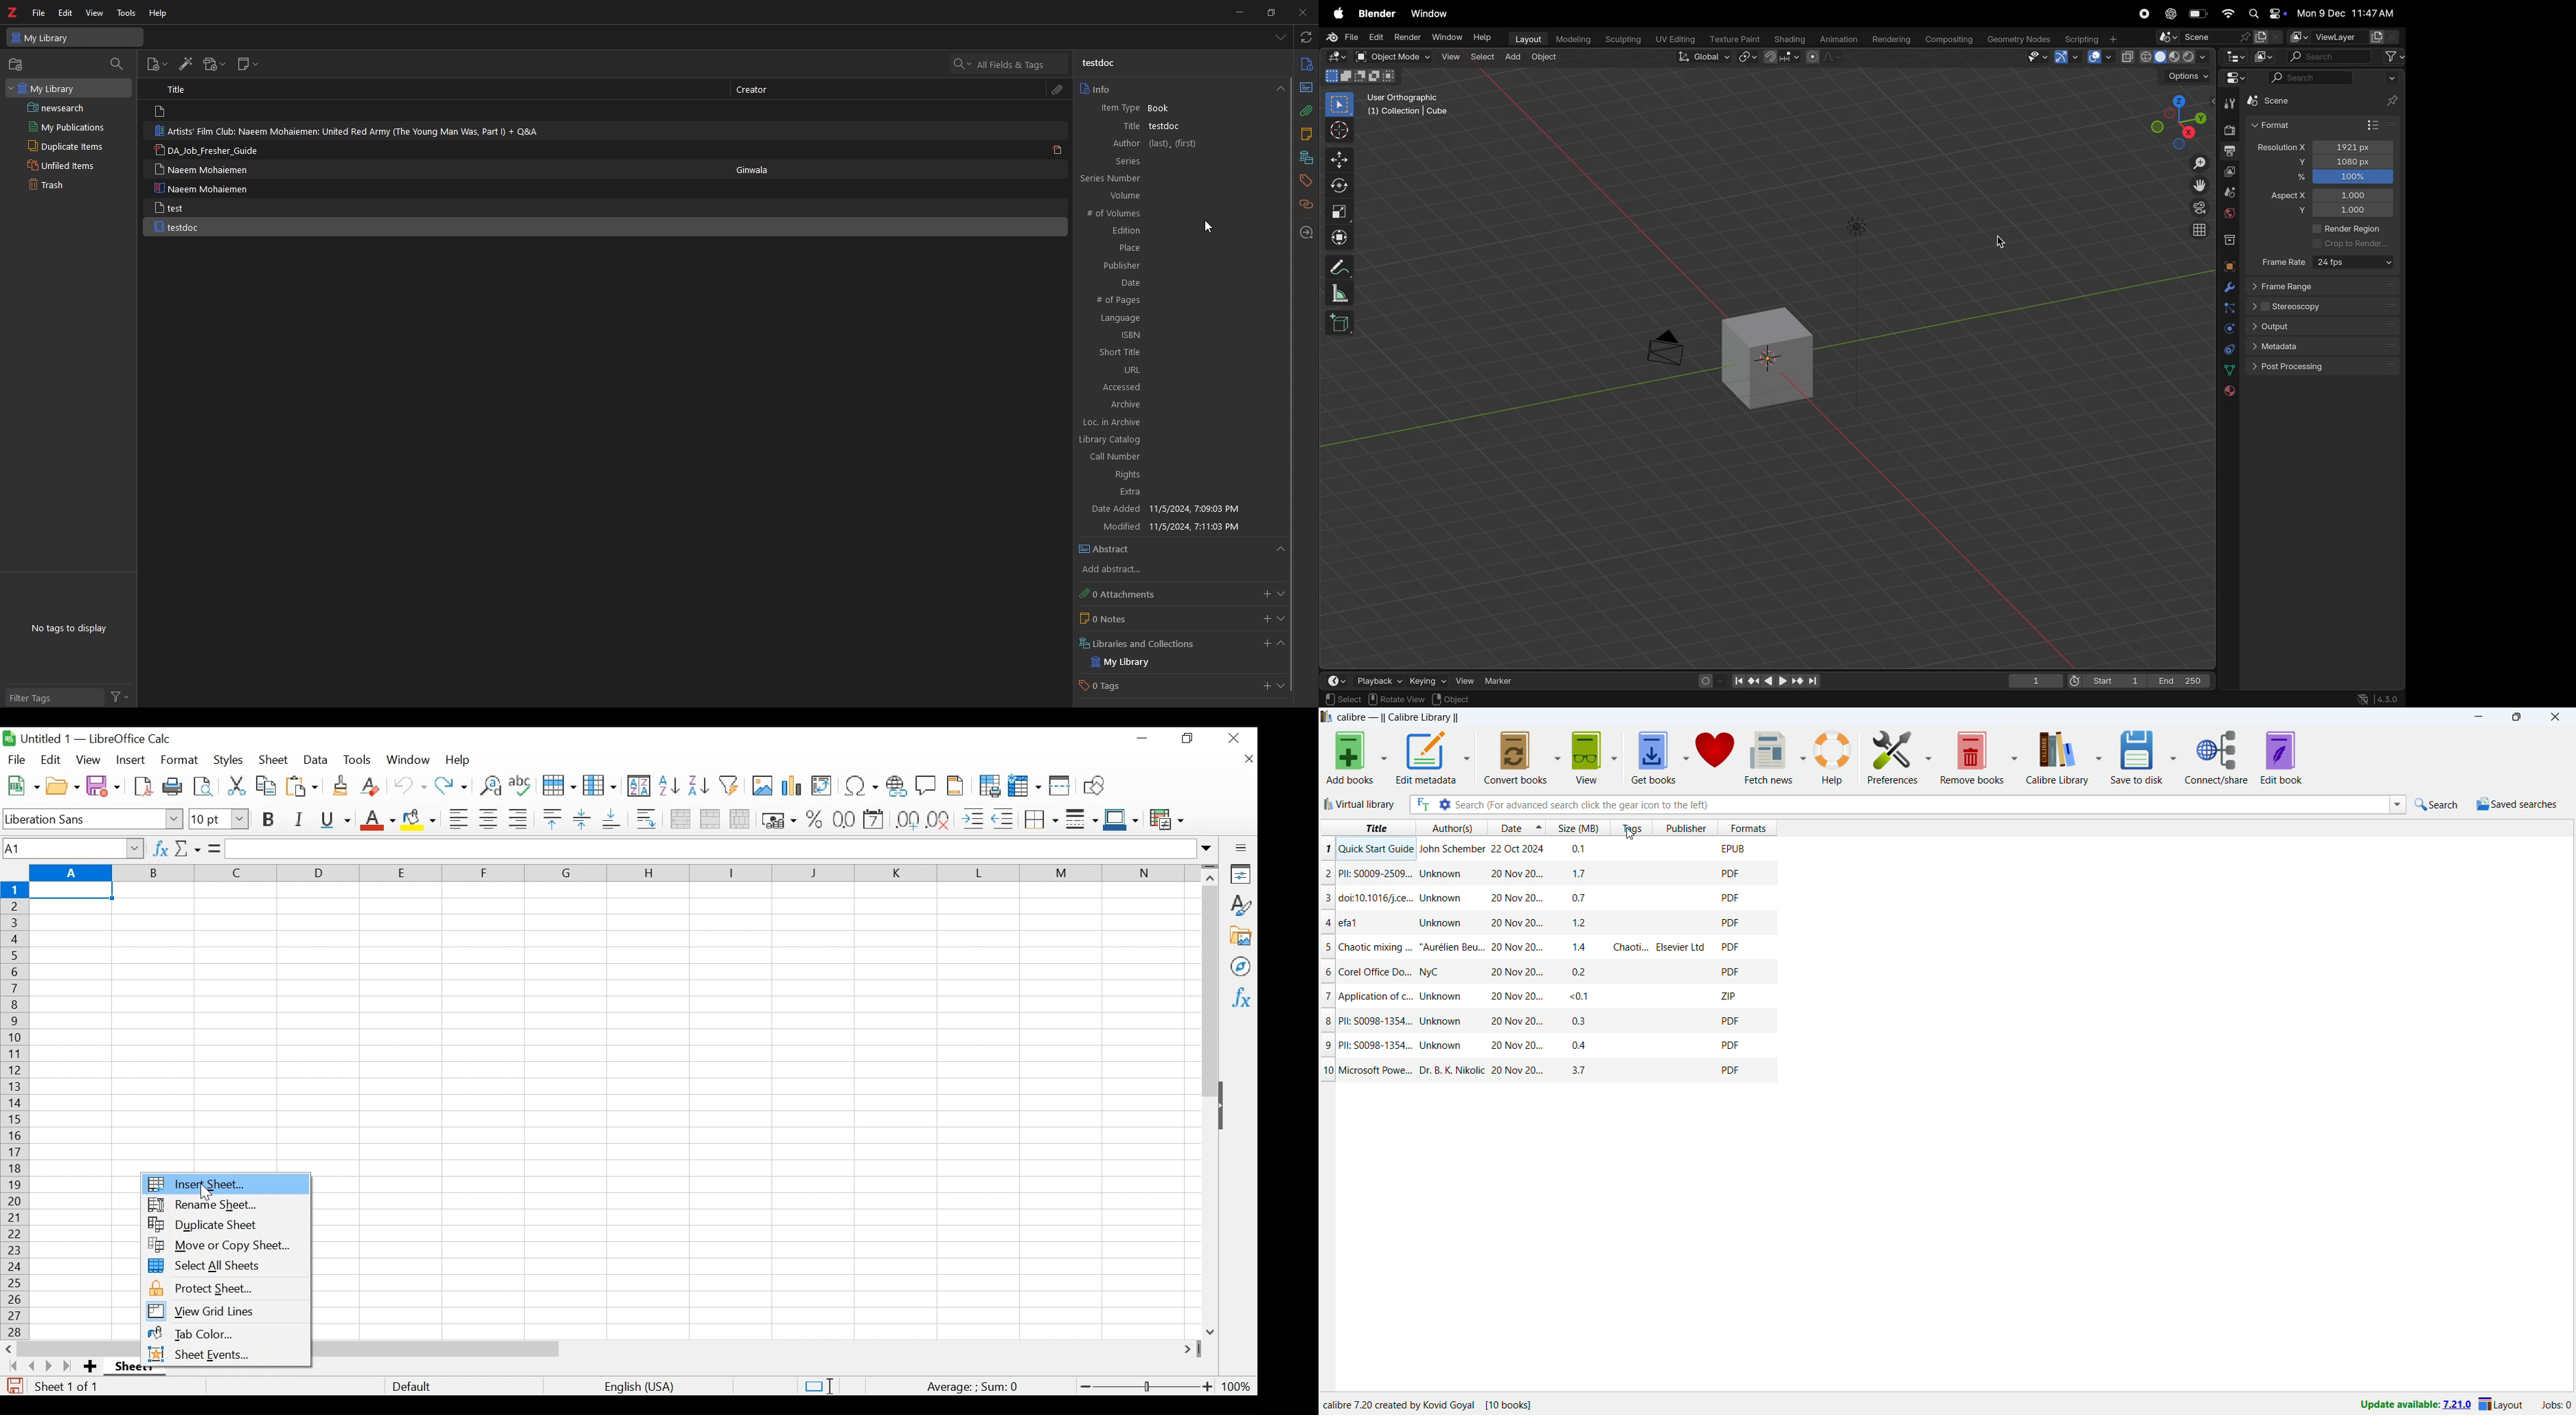 Image resolution: width=2576 pixels, height=1428 pixels. I want to click on add attachment, so click(216, 64).